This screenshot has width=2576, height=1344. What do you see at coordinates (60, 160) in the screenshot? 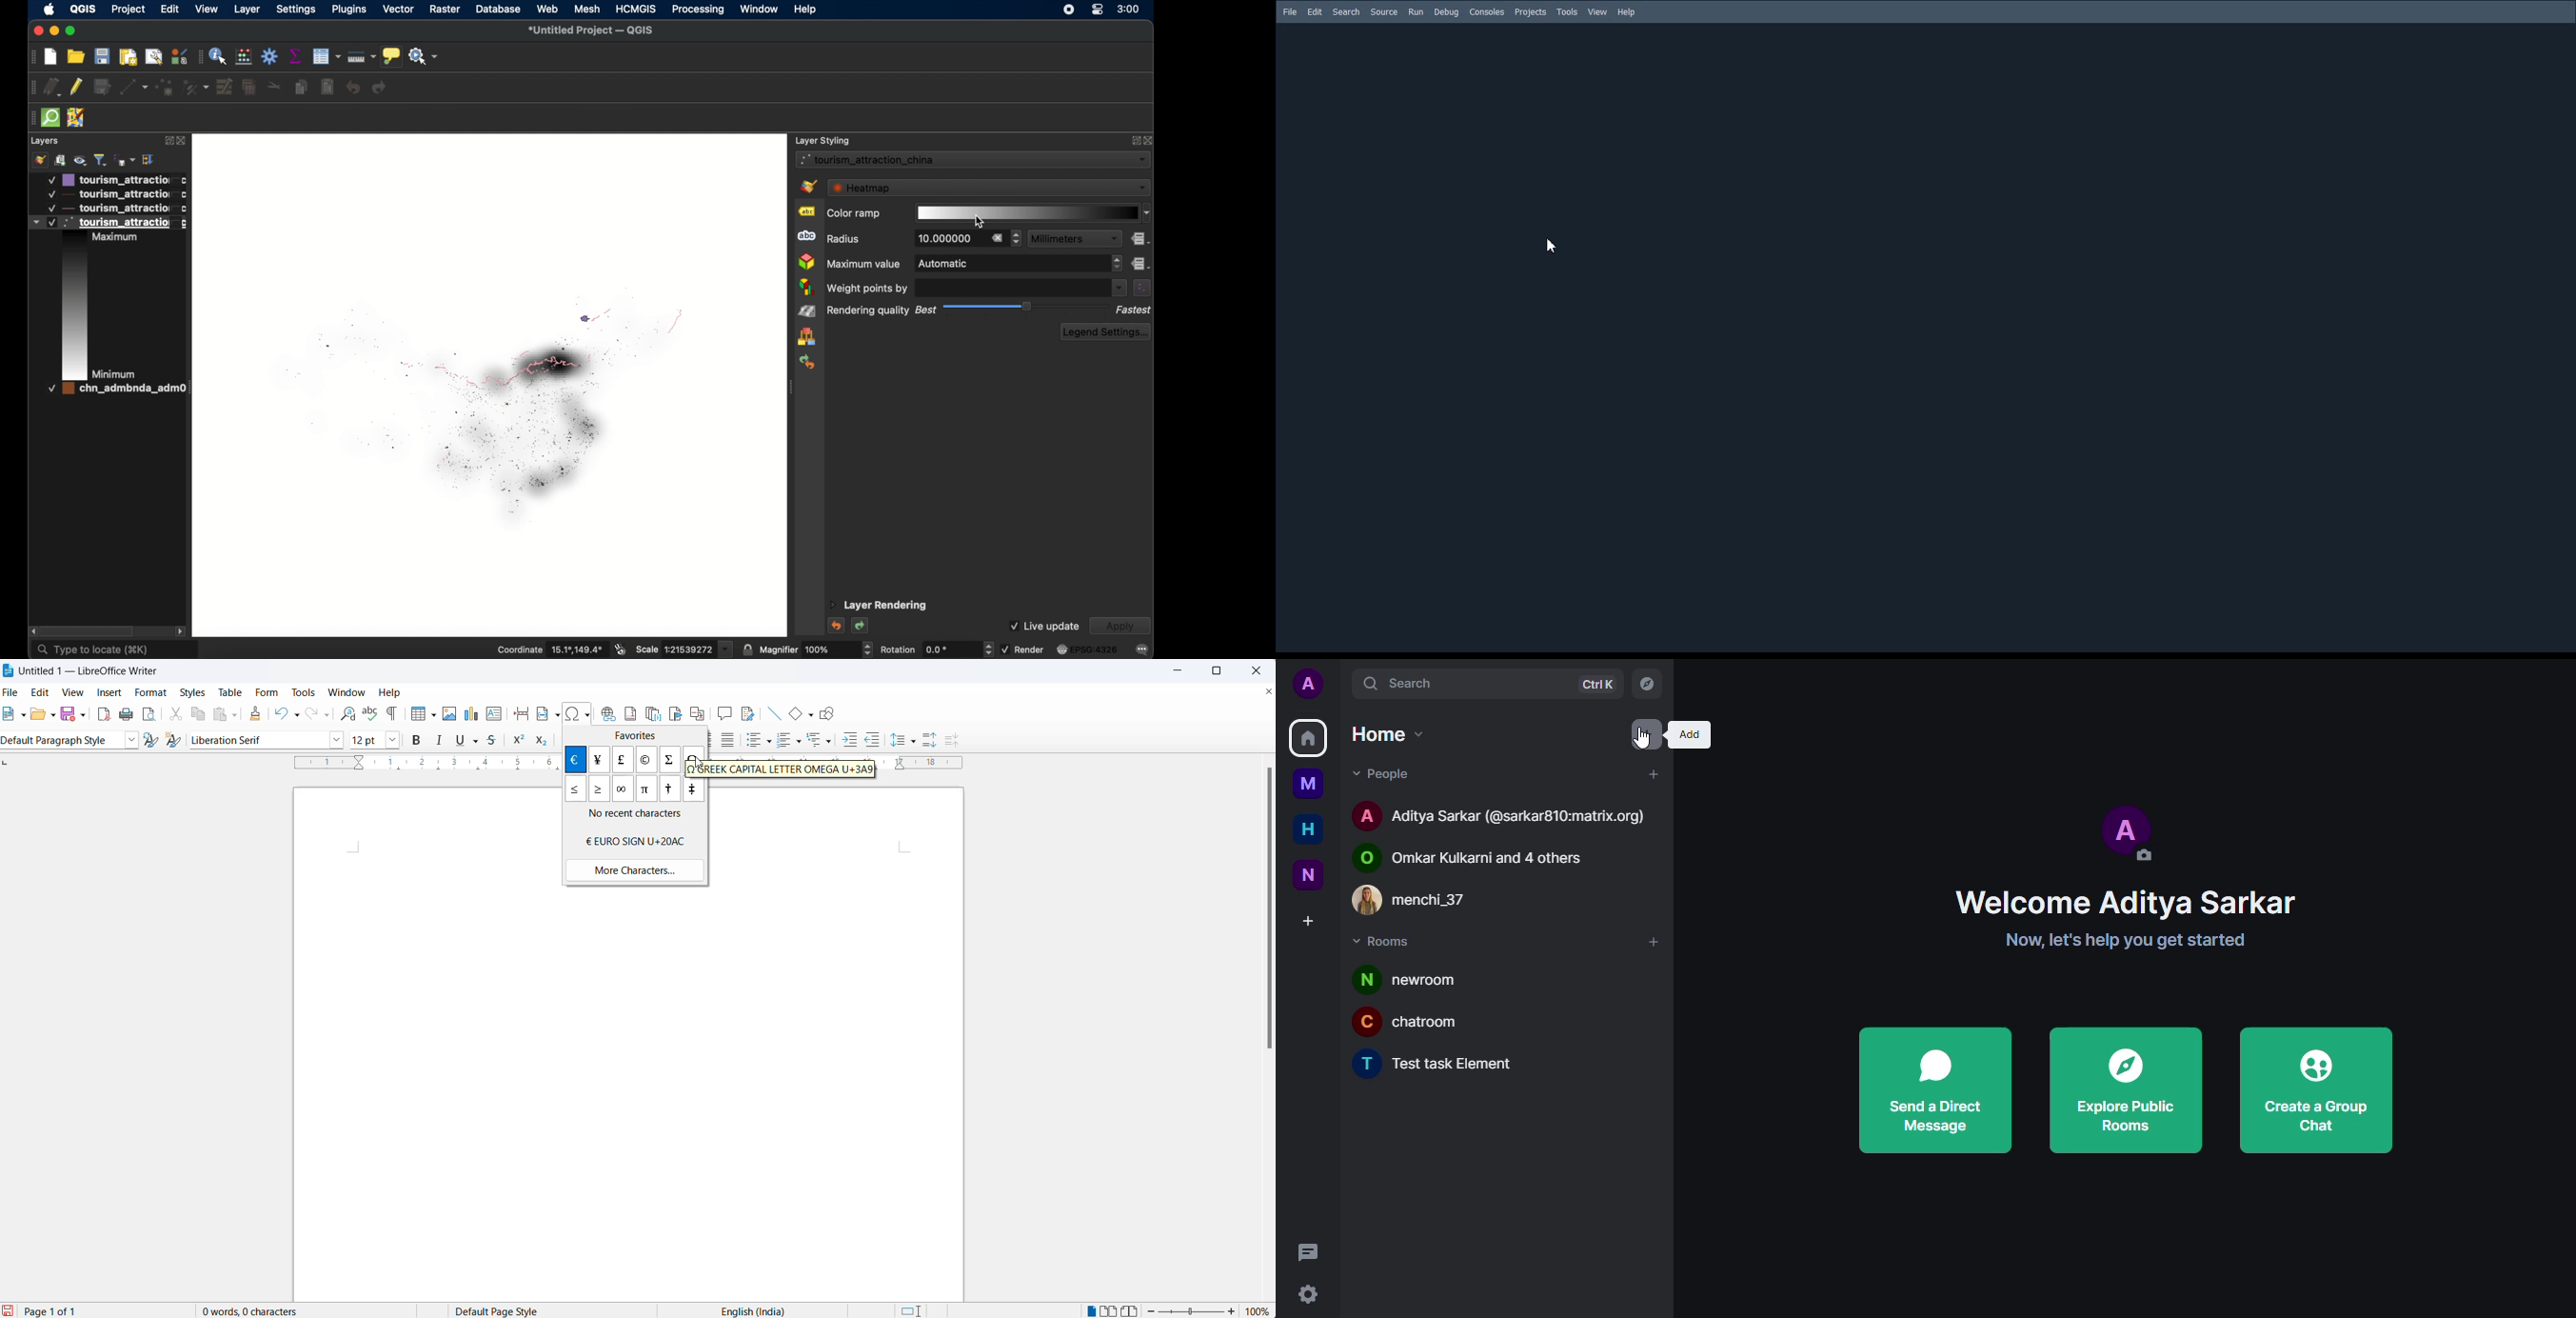
I see `add group` at bounding box center [60, 160].